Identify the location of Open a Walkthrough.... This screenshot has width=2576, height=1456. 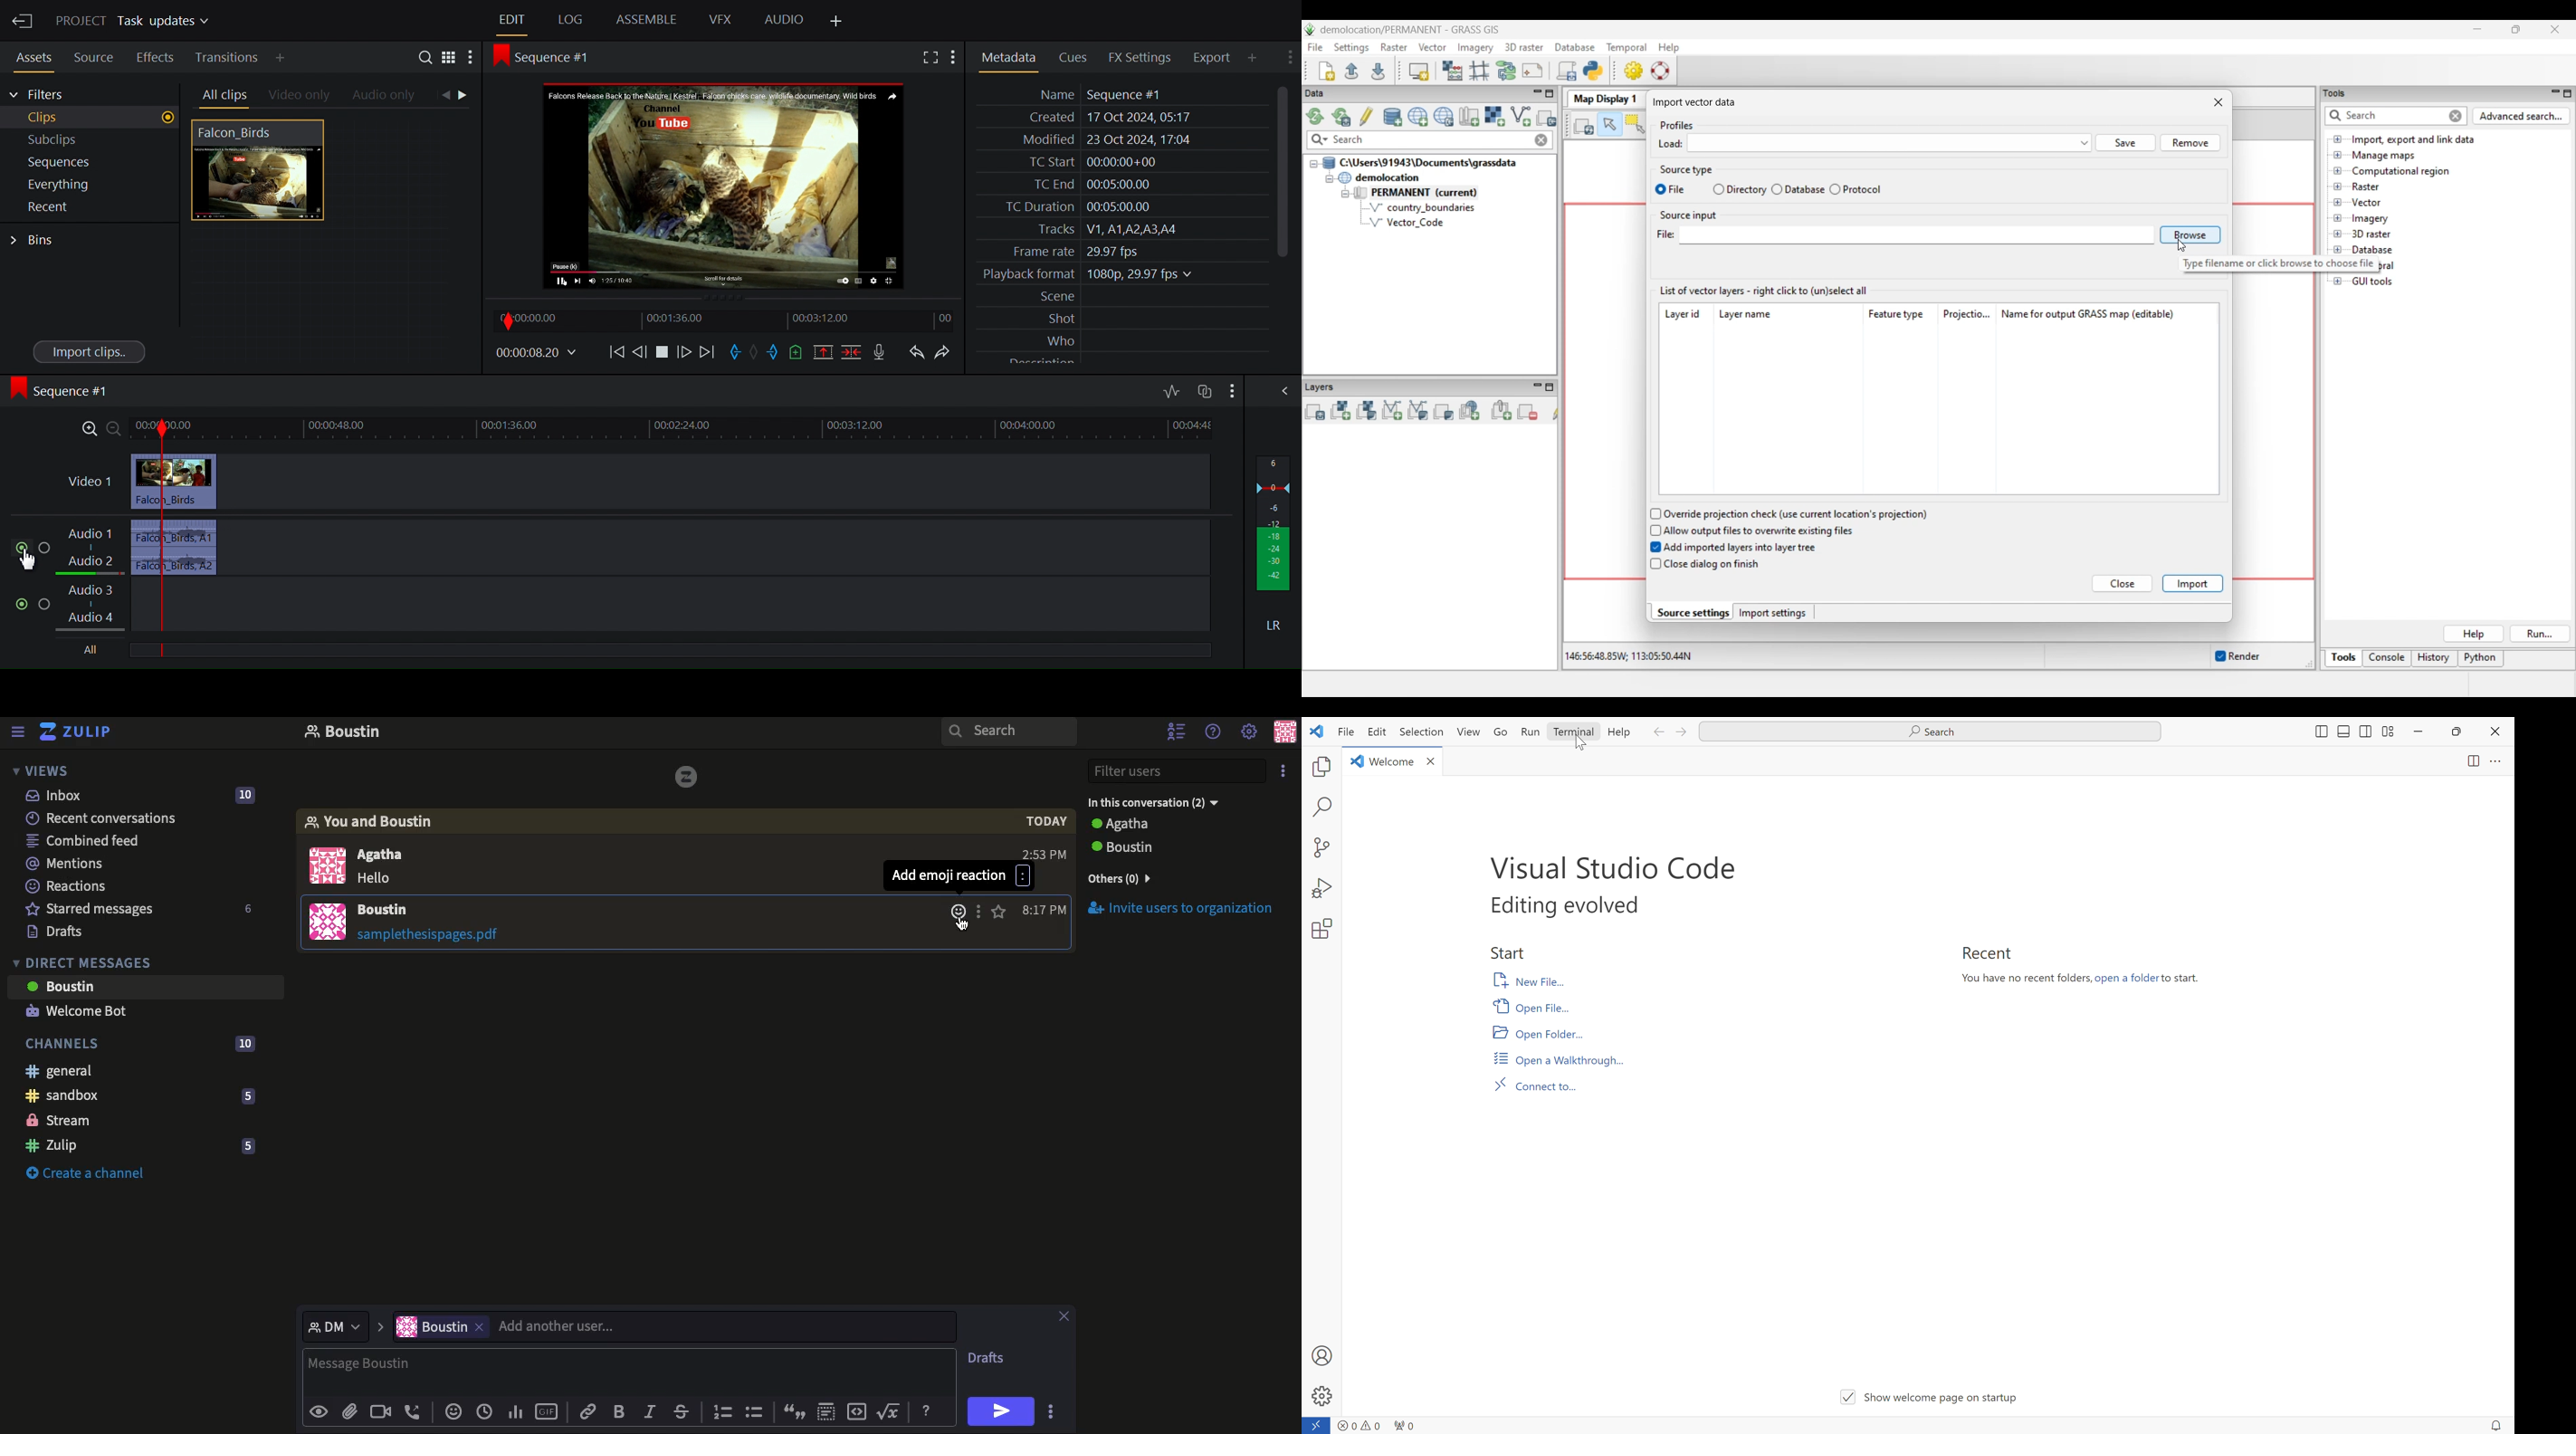
(1559, 1058).